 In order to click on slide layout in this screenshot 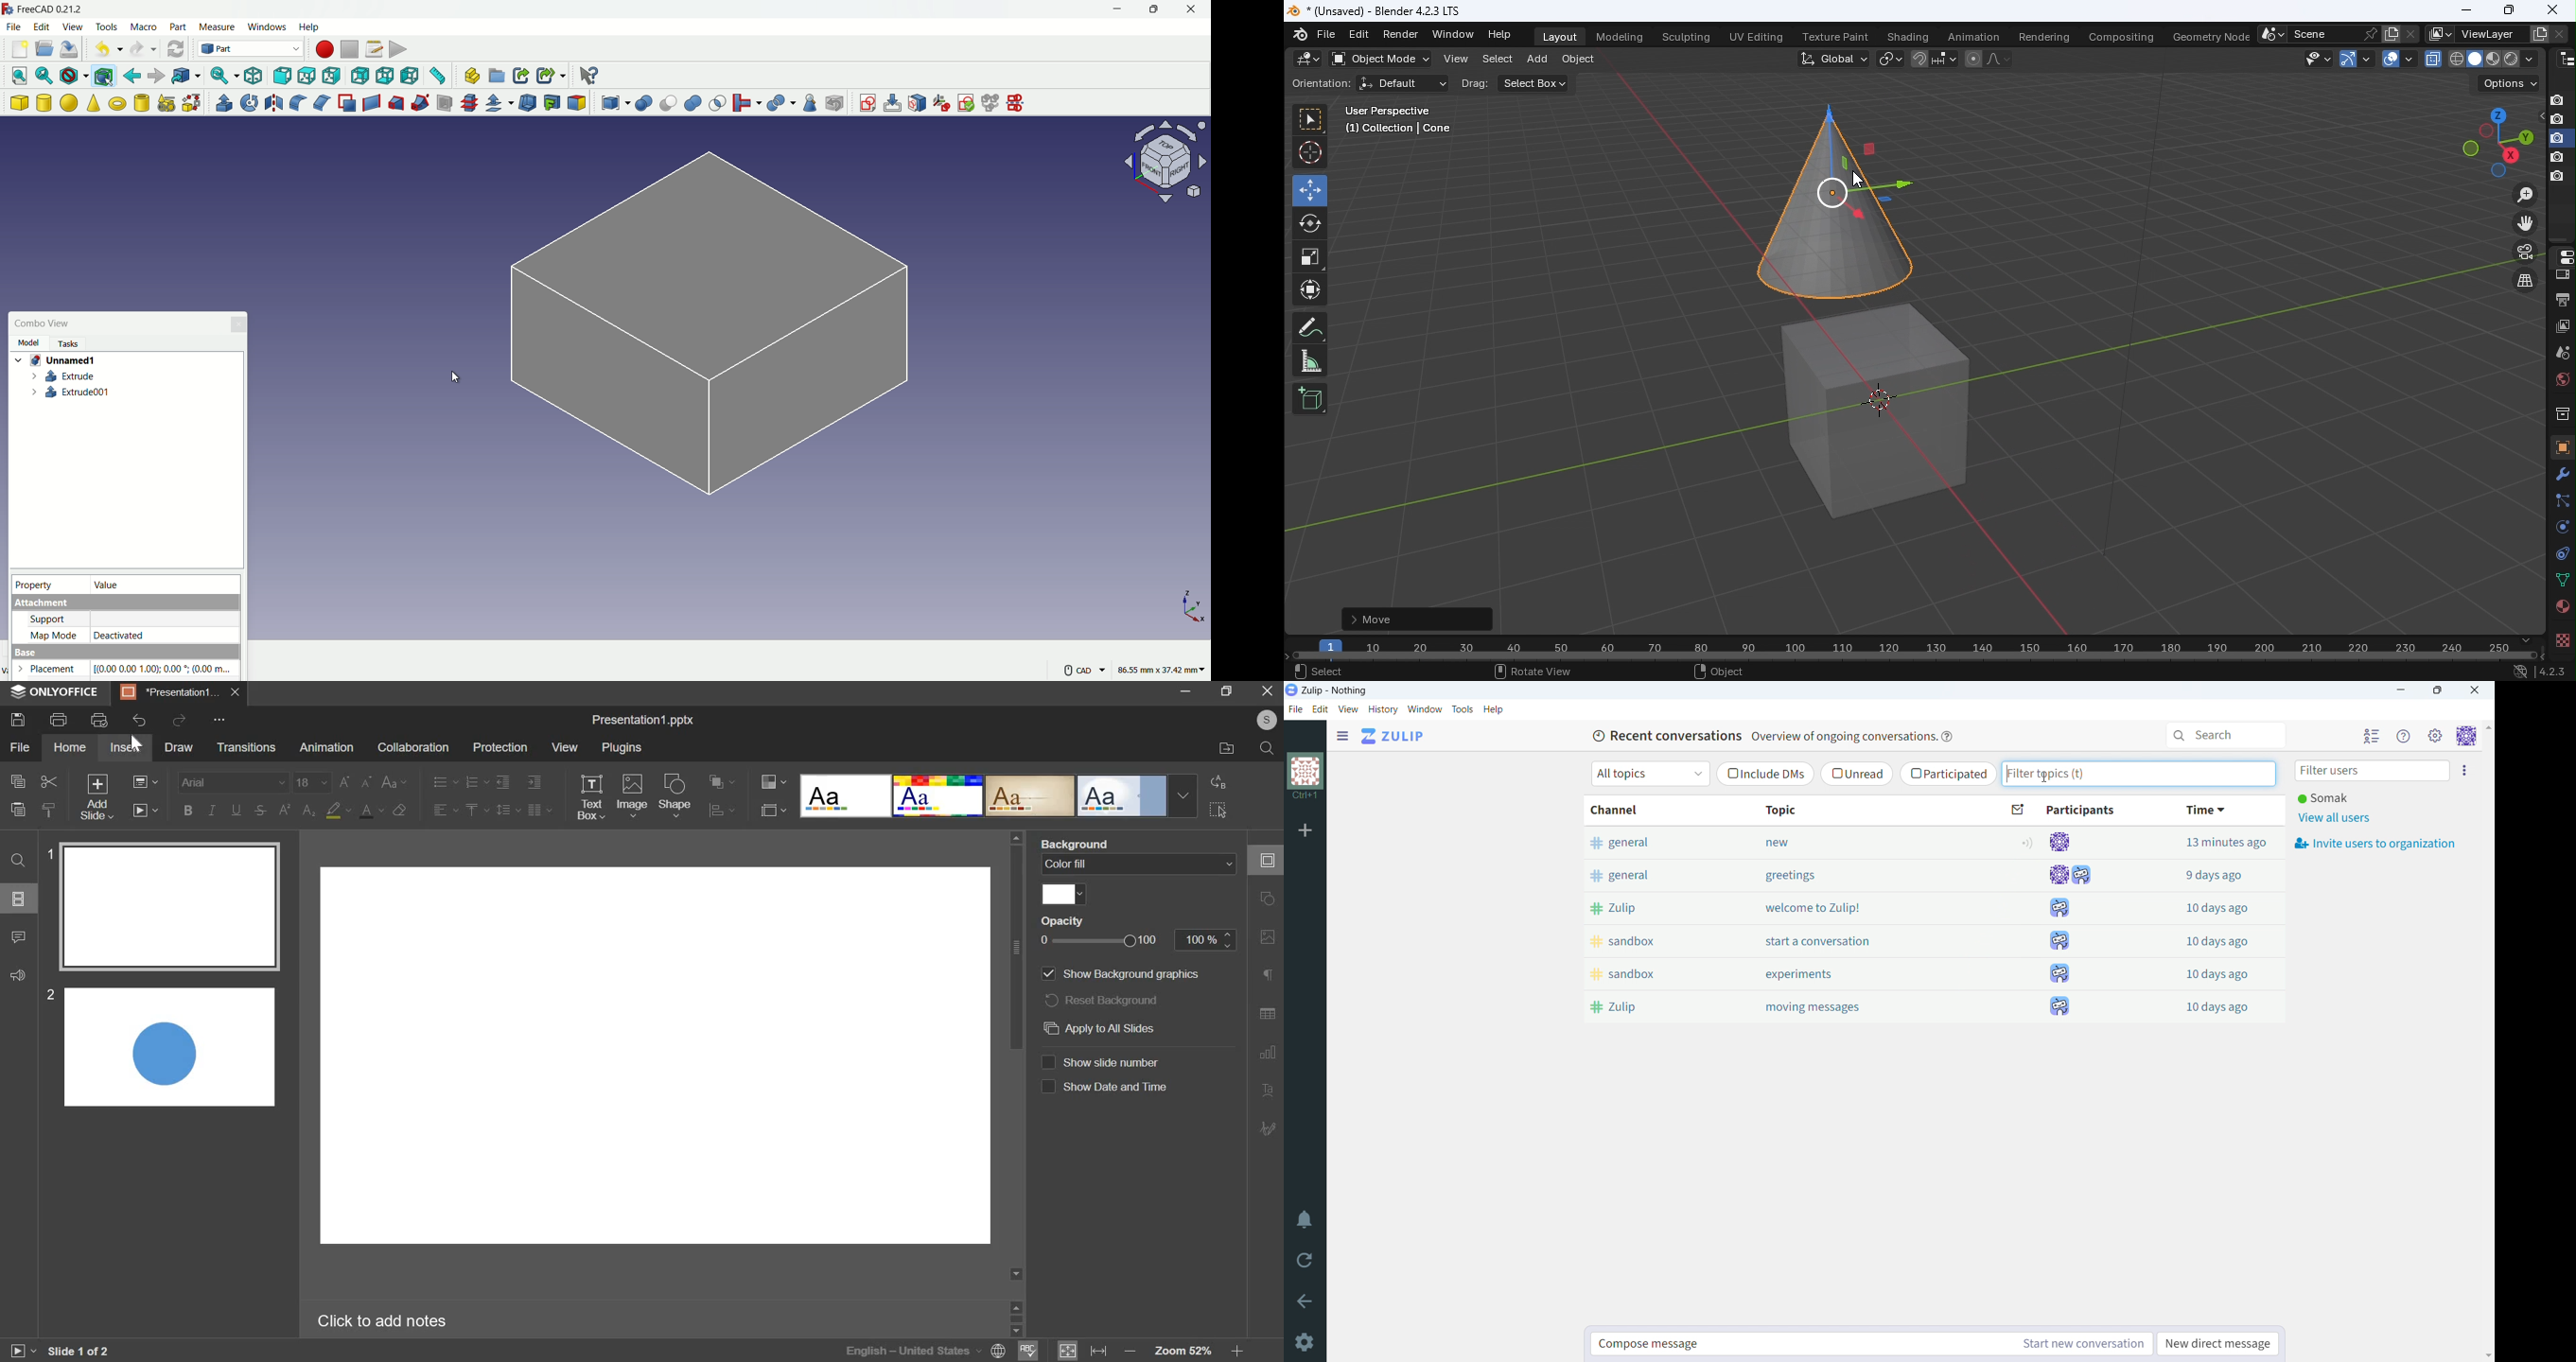, I will do `click(147, 782)`.